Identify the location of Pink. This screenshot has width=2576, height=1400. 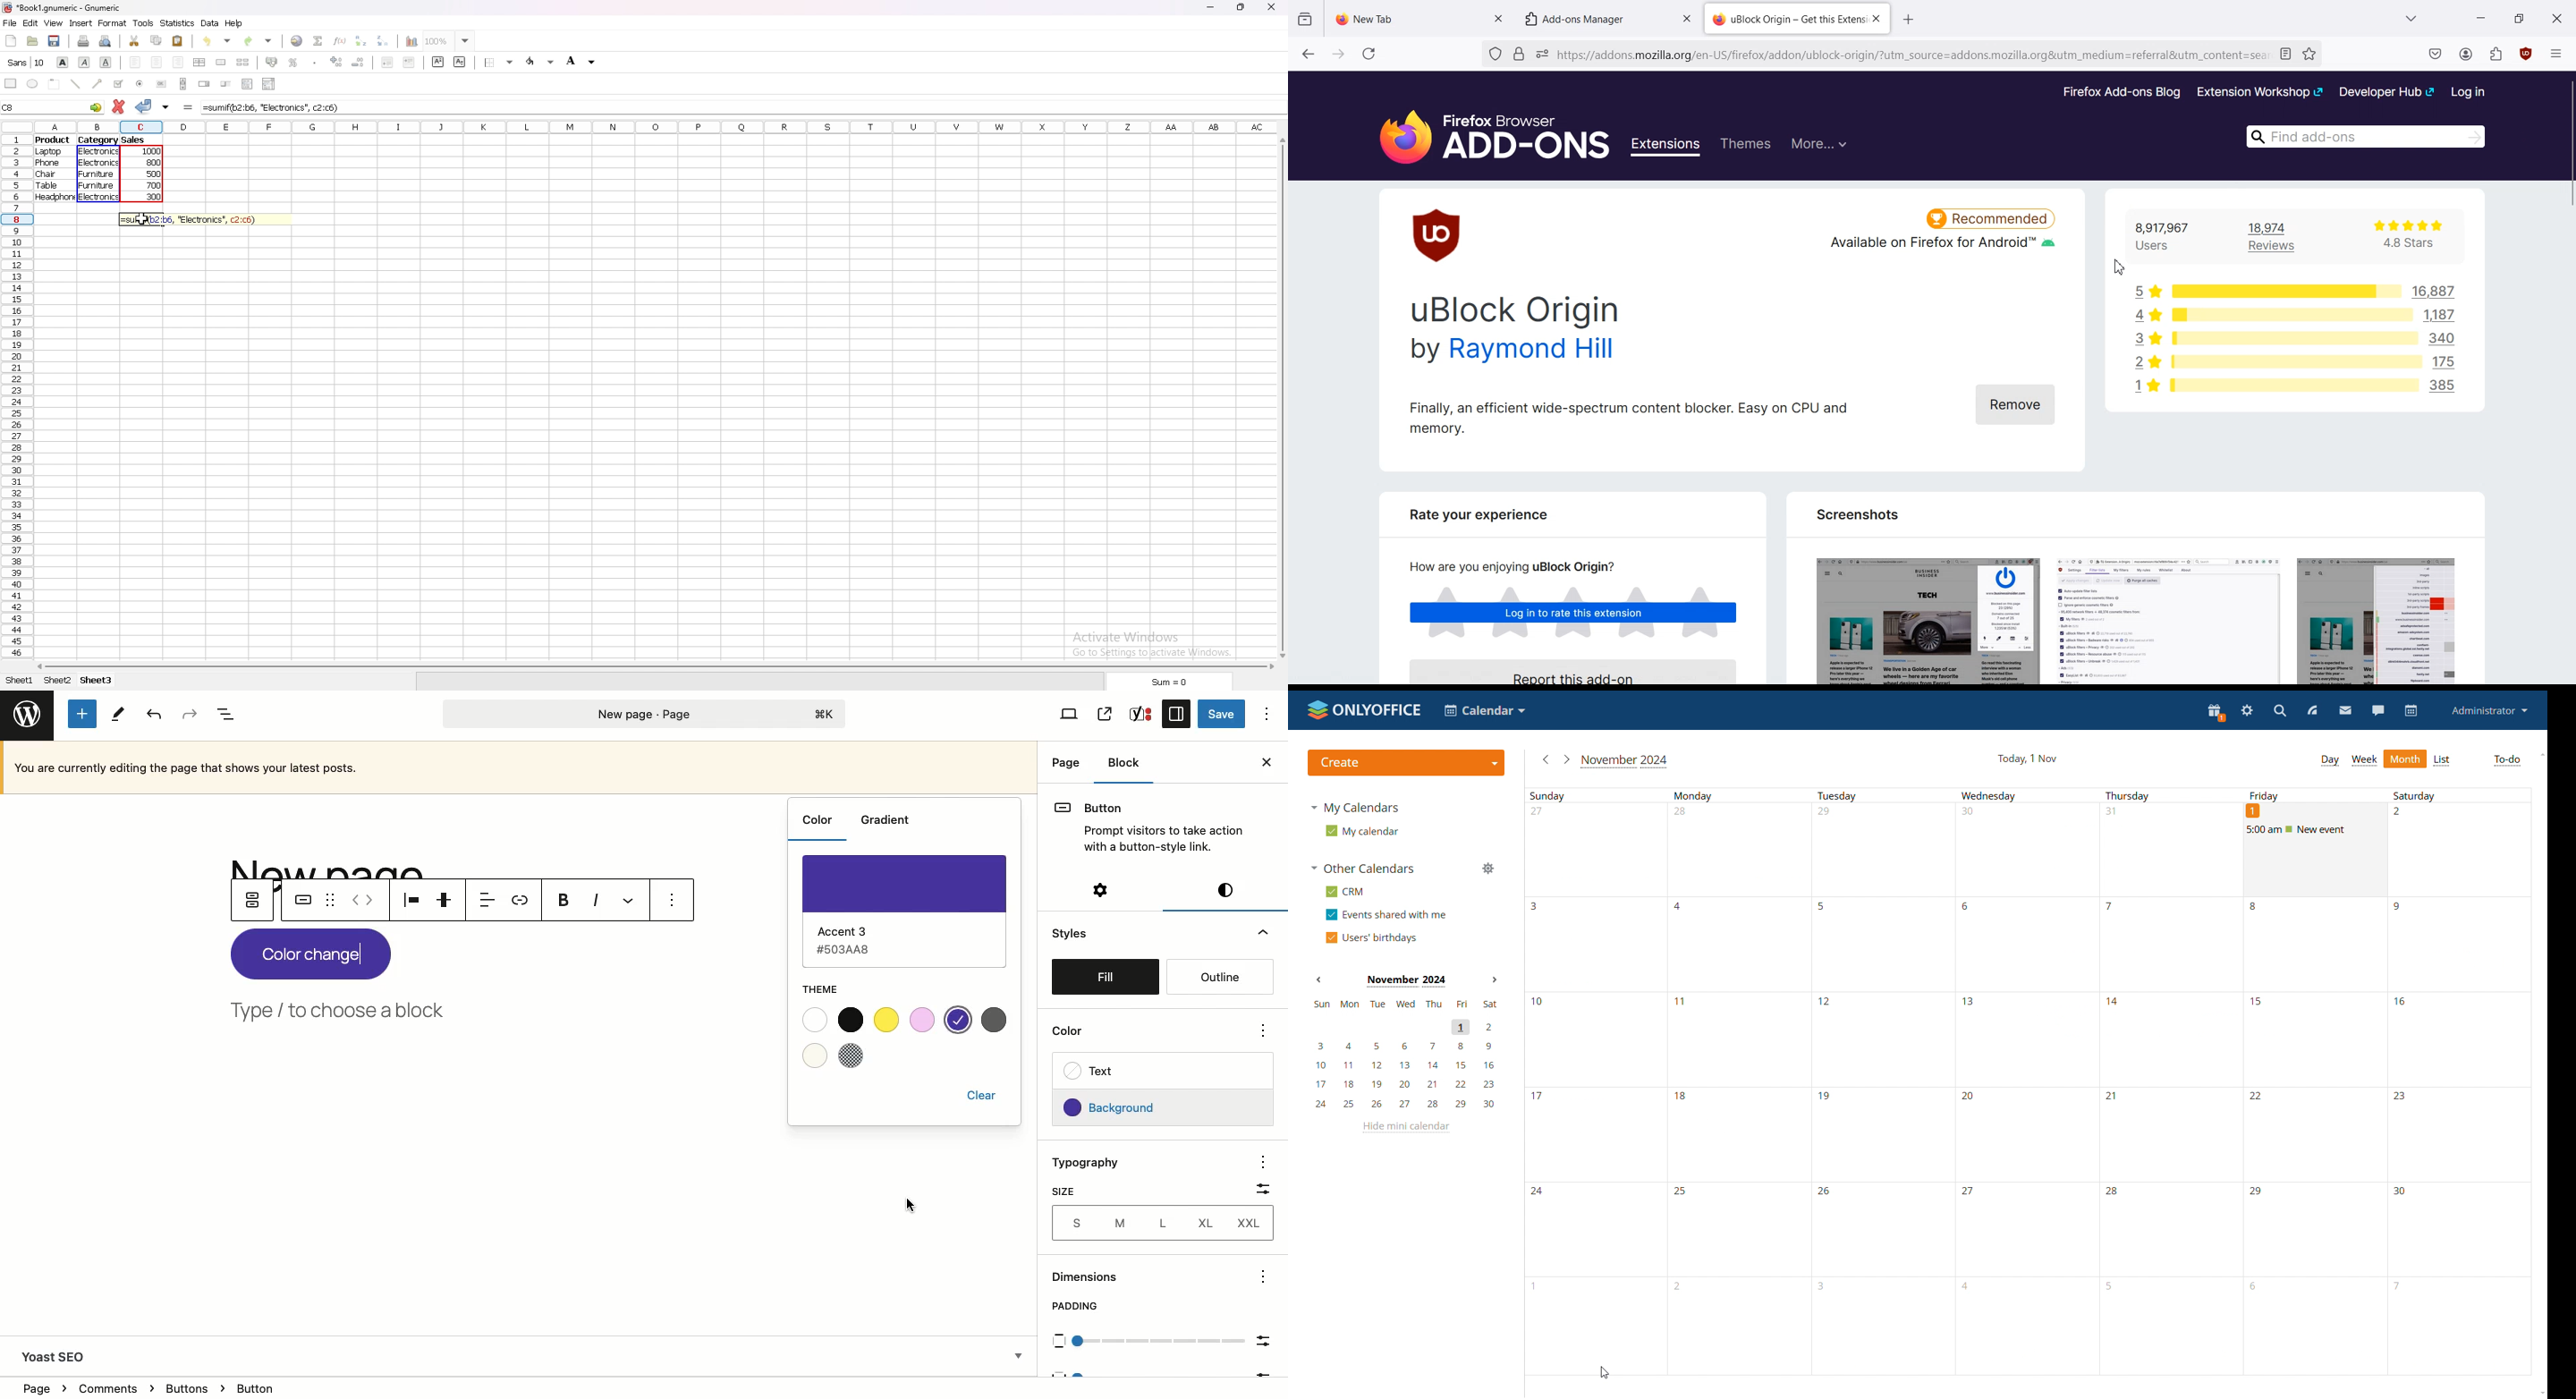
(921, 1021).